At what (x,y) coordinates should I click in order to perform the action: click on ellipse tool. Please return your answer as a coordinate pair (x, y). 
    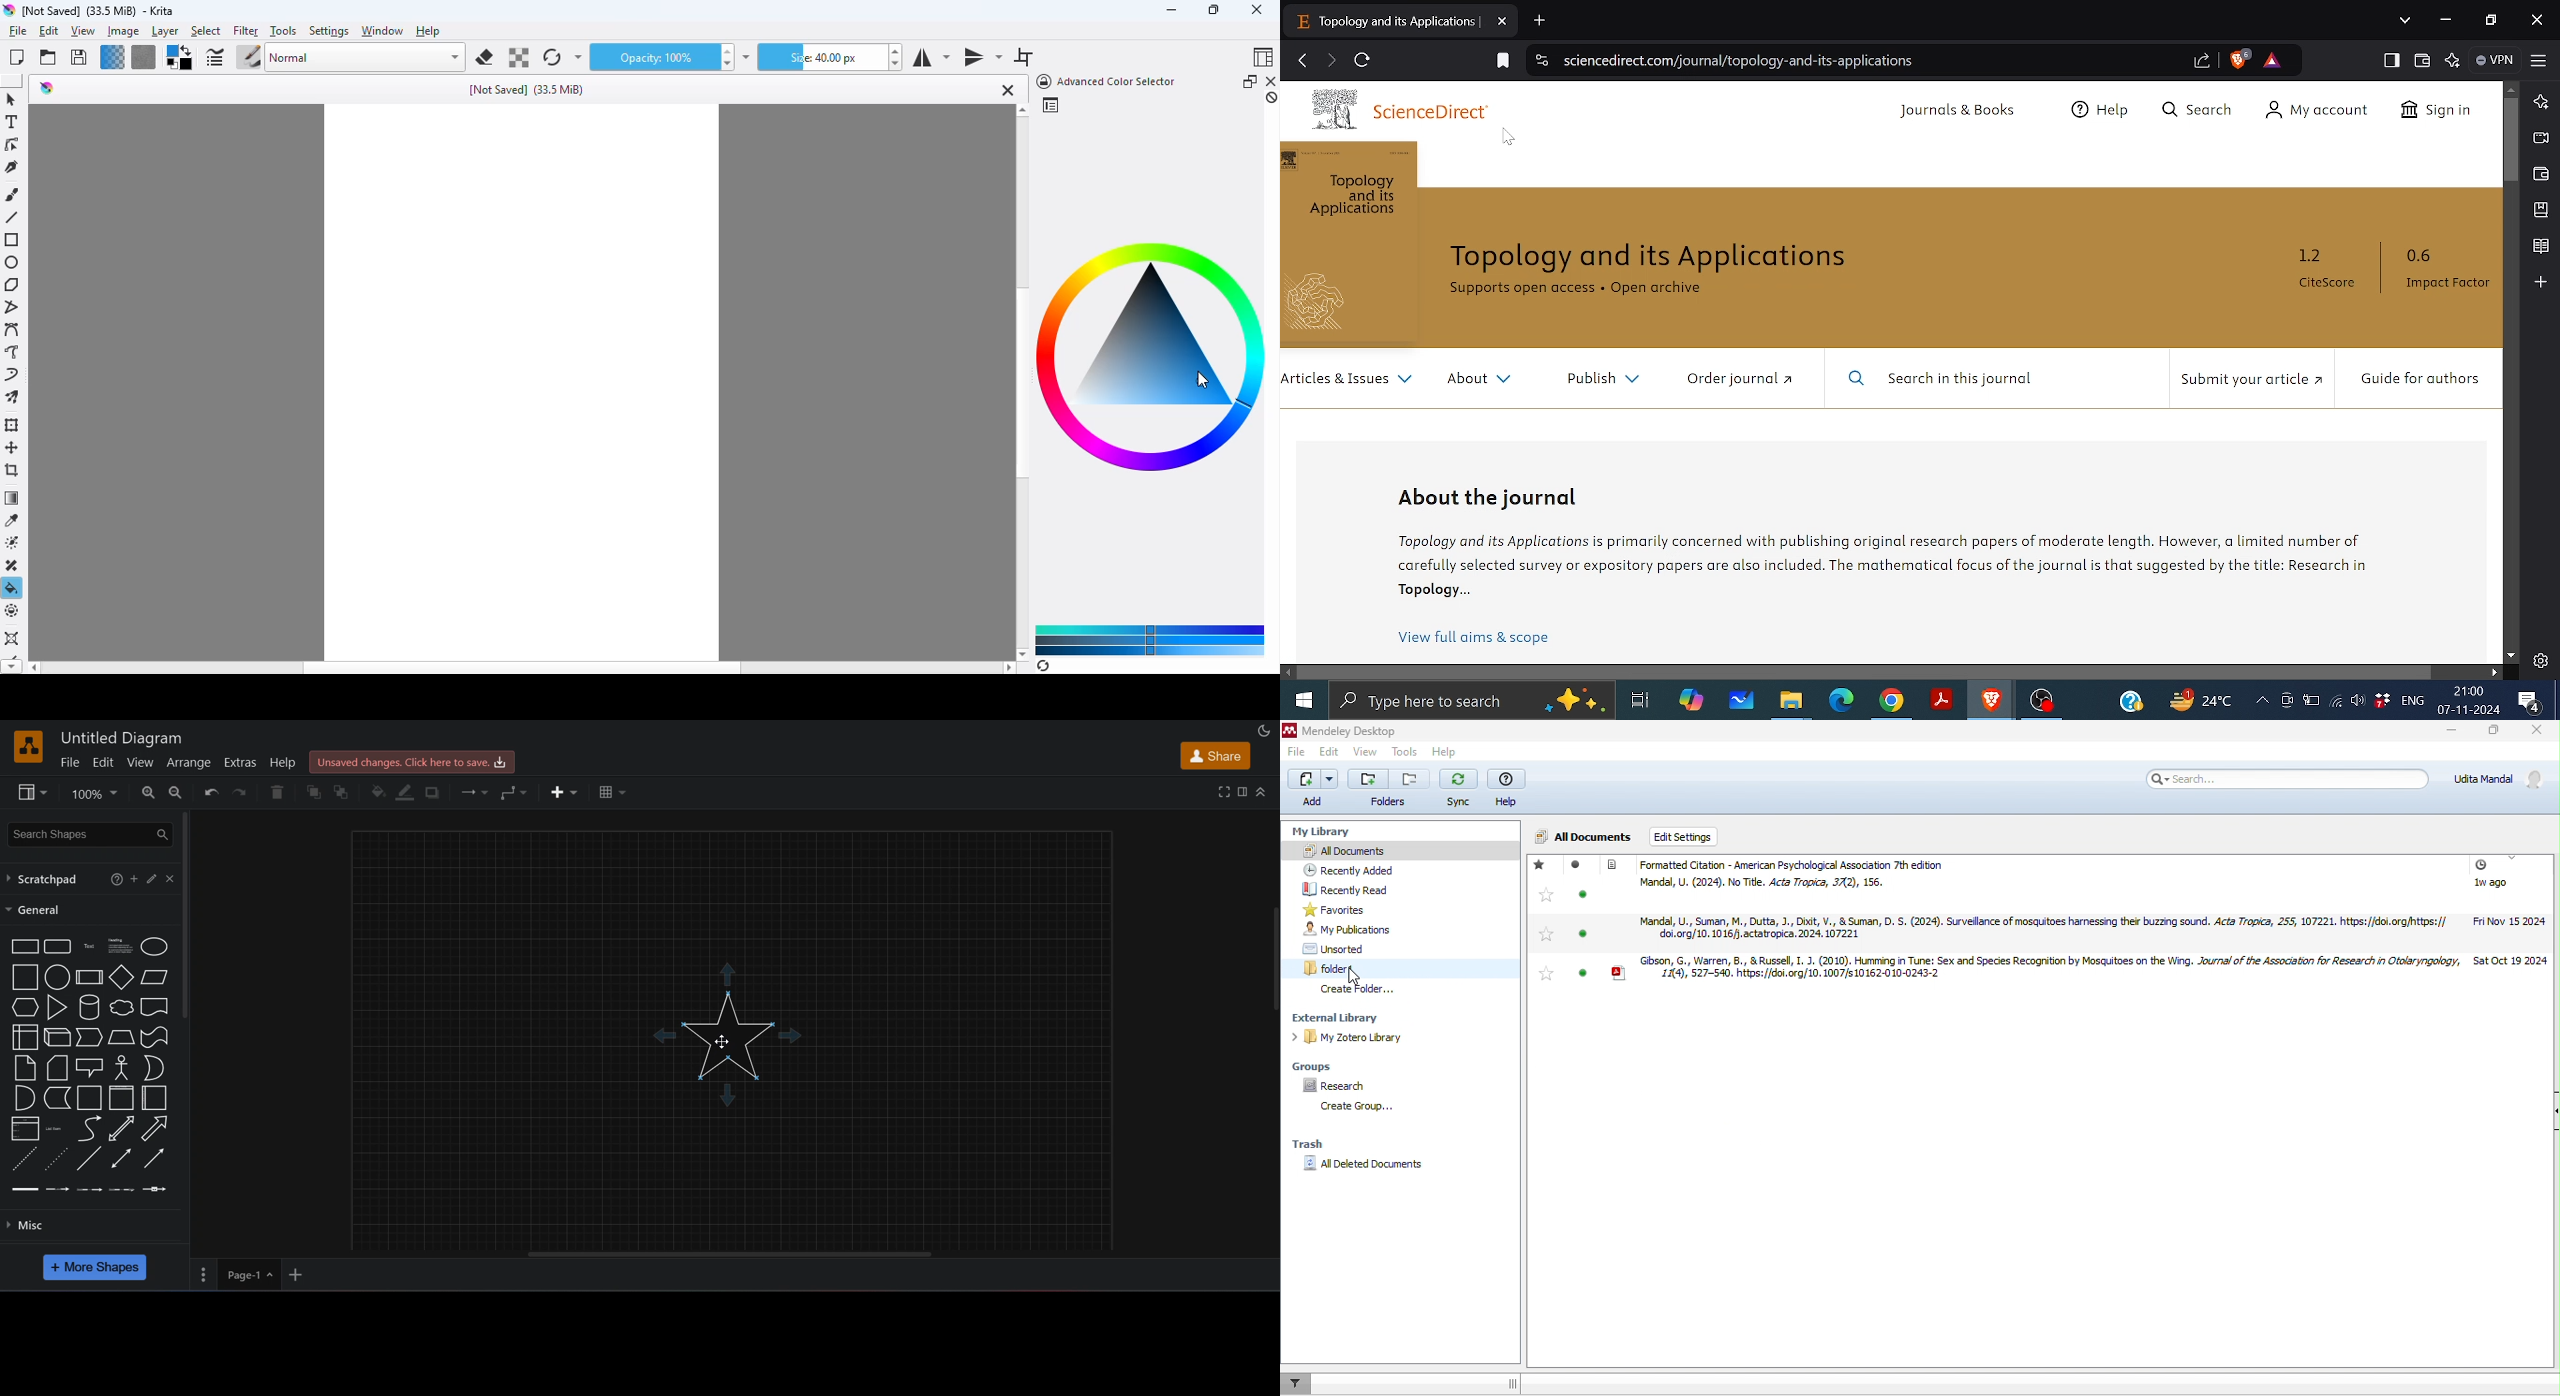
    Looking at the image, I should click on (13, 263).